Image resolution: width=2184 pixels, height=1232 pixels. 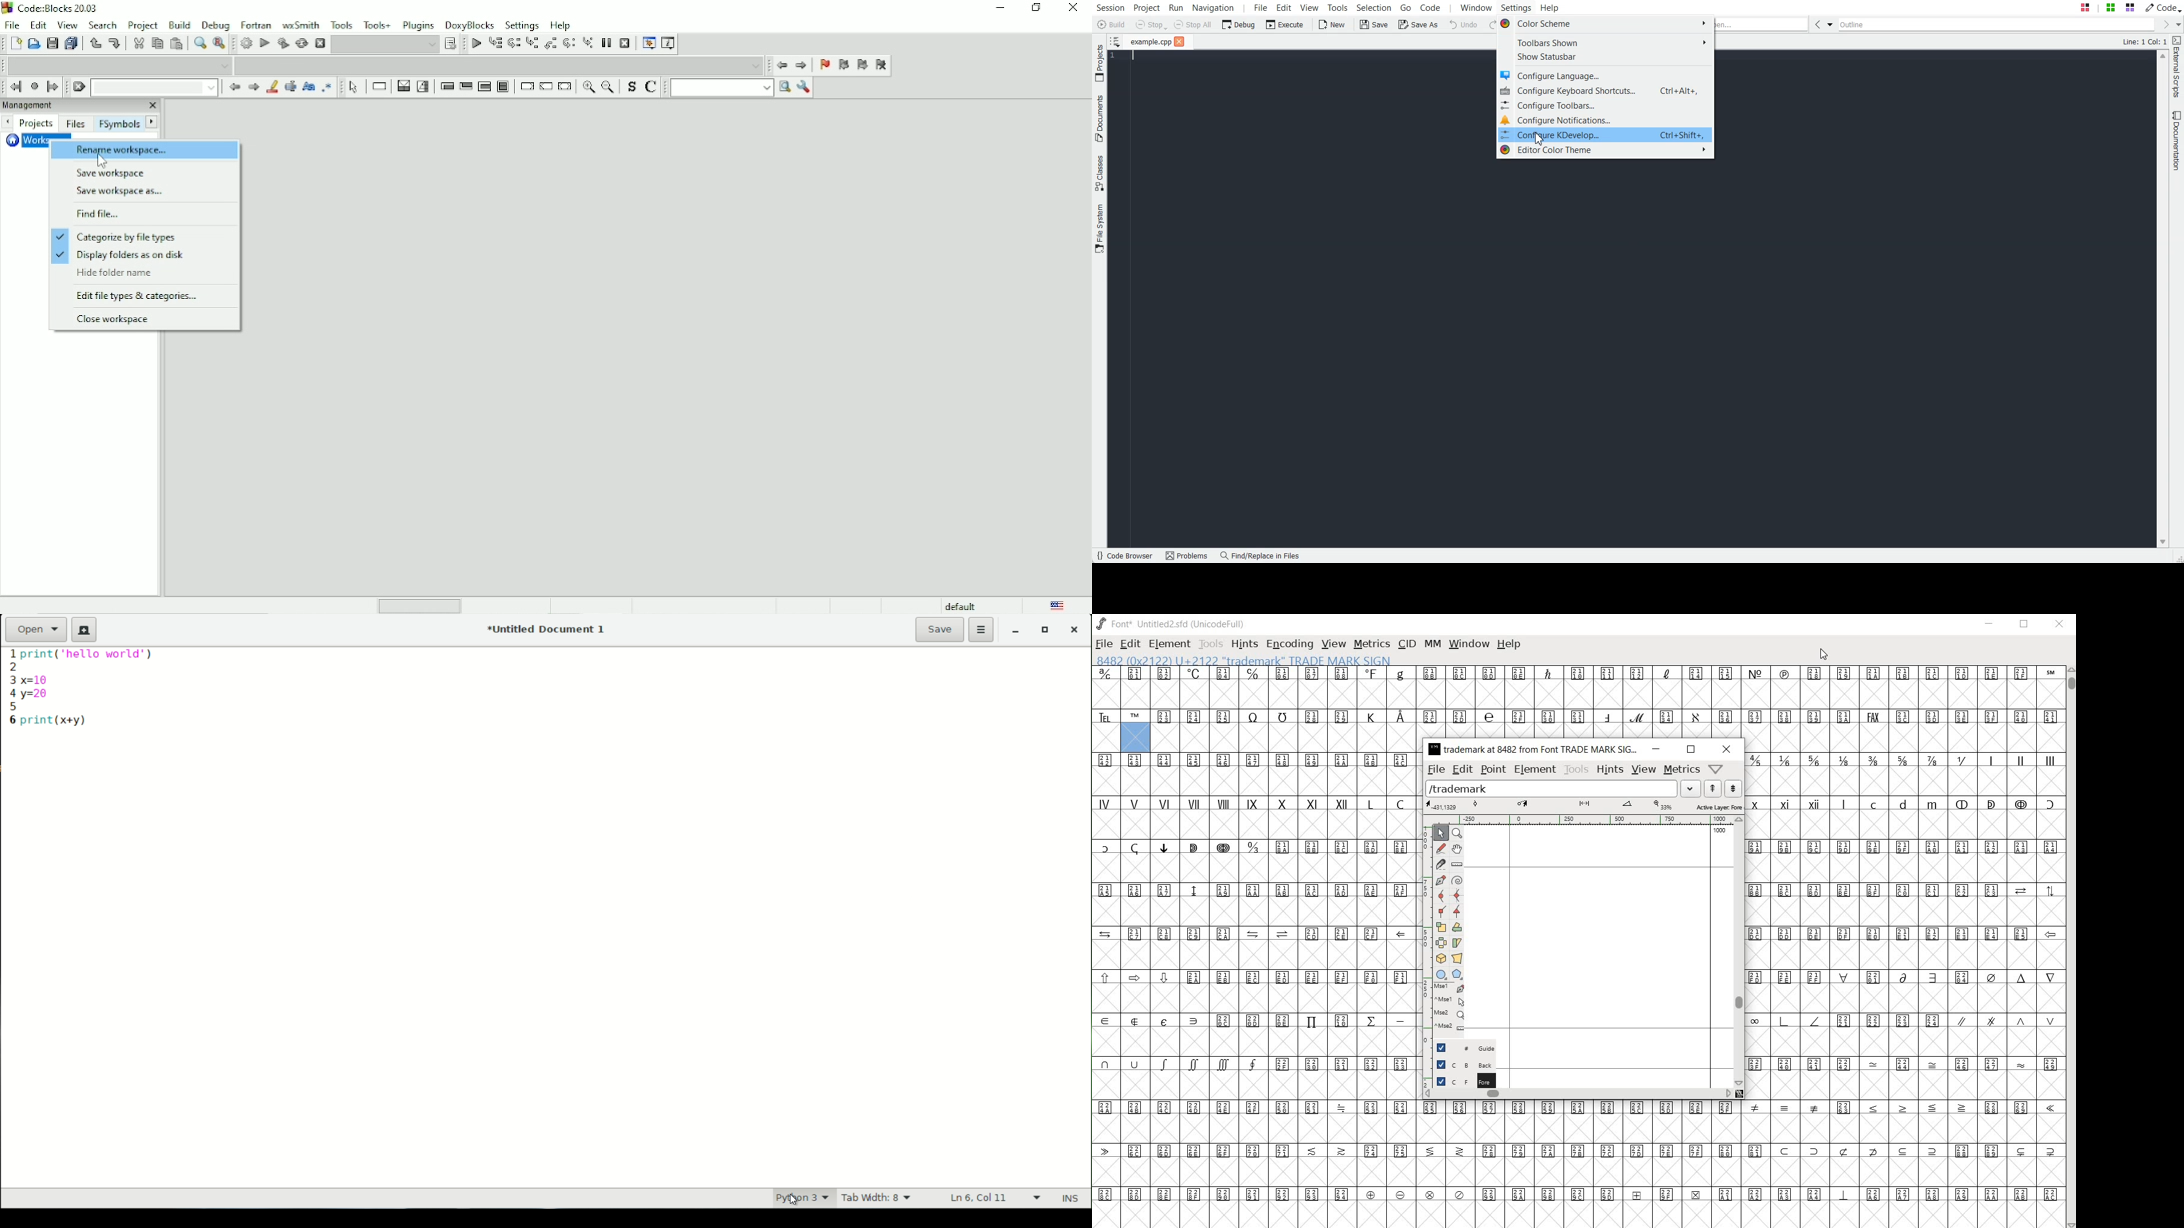 What do you see at coordinates (38, 123) in the screenshot?
I see `Projects` at bounding box center [38, 123].